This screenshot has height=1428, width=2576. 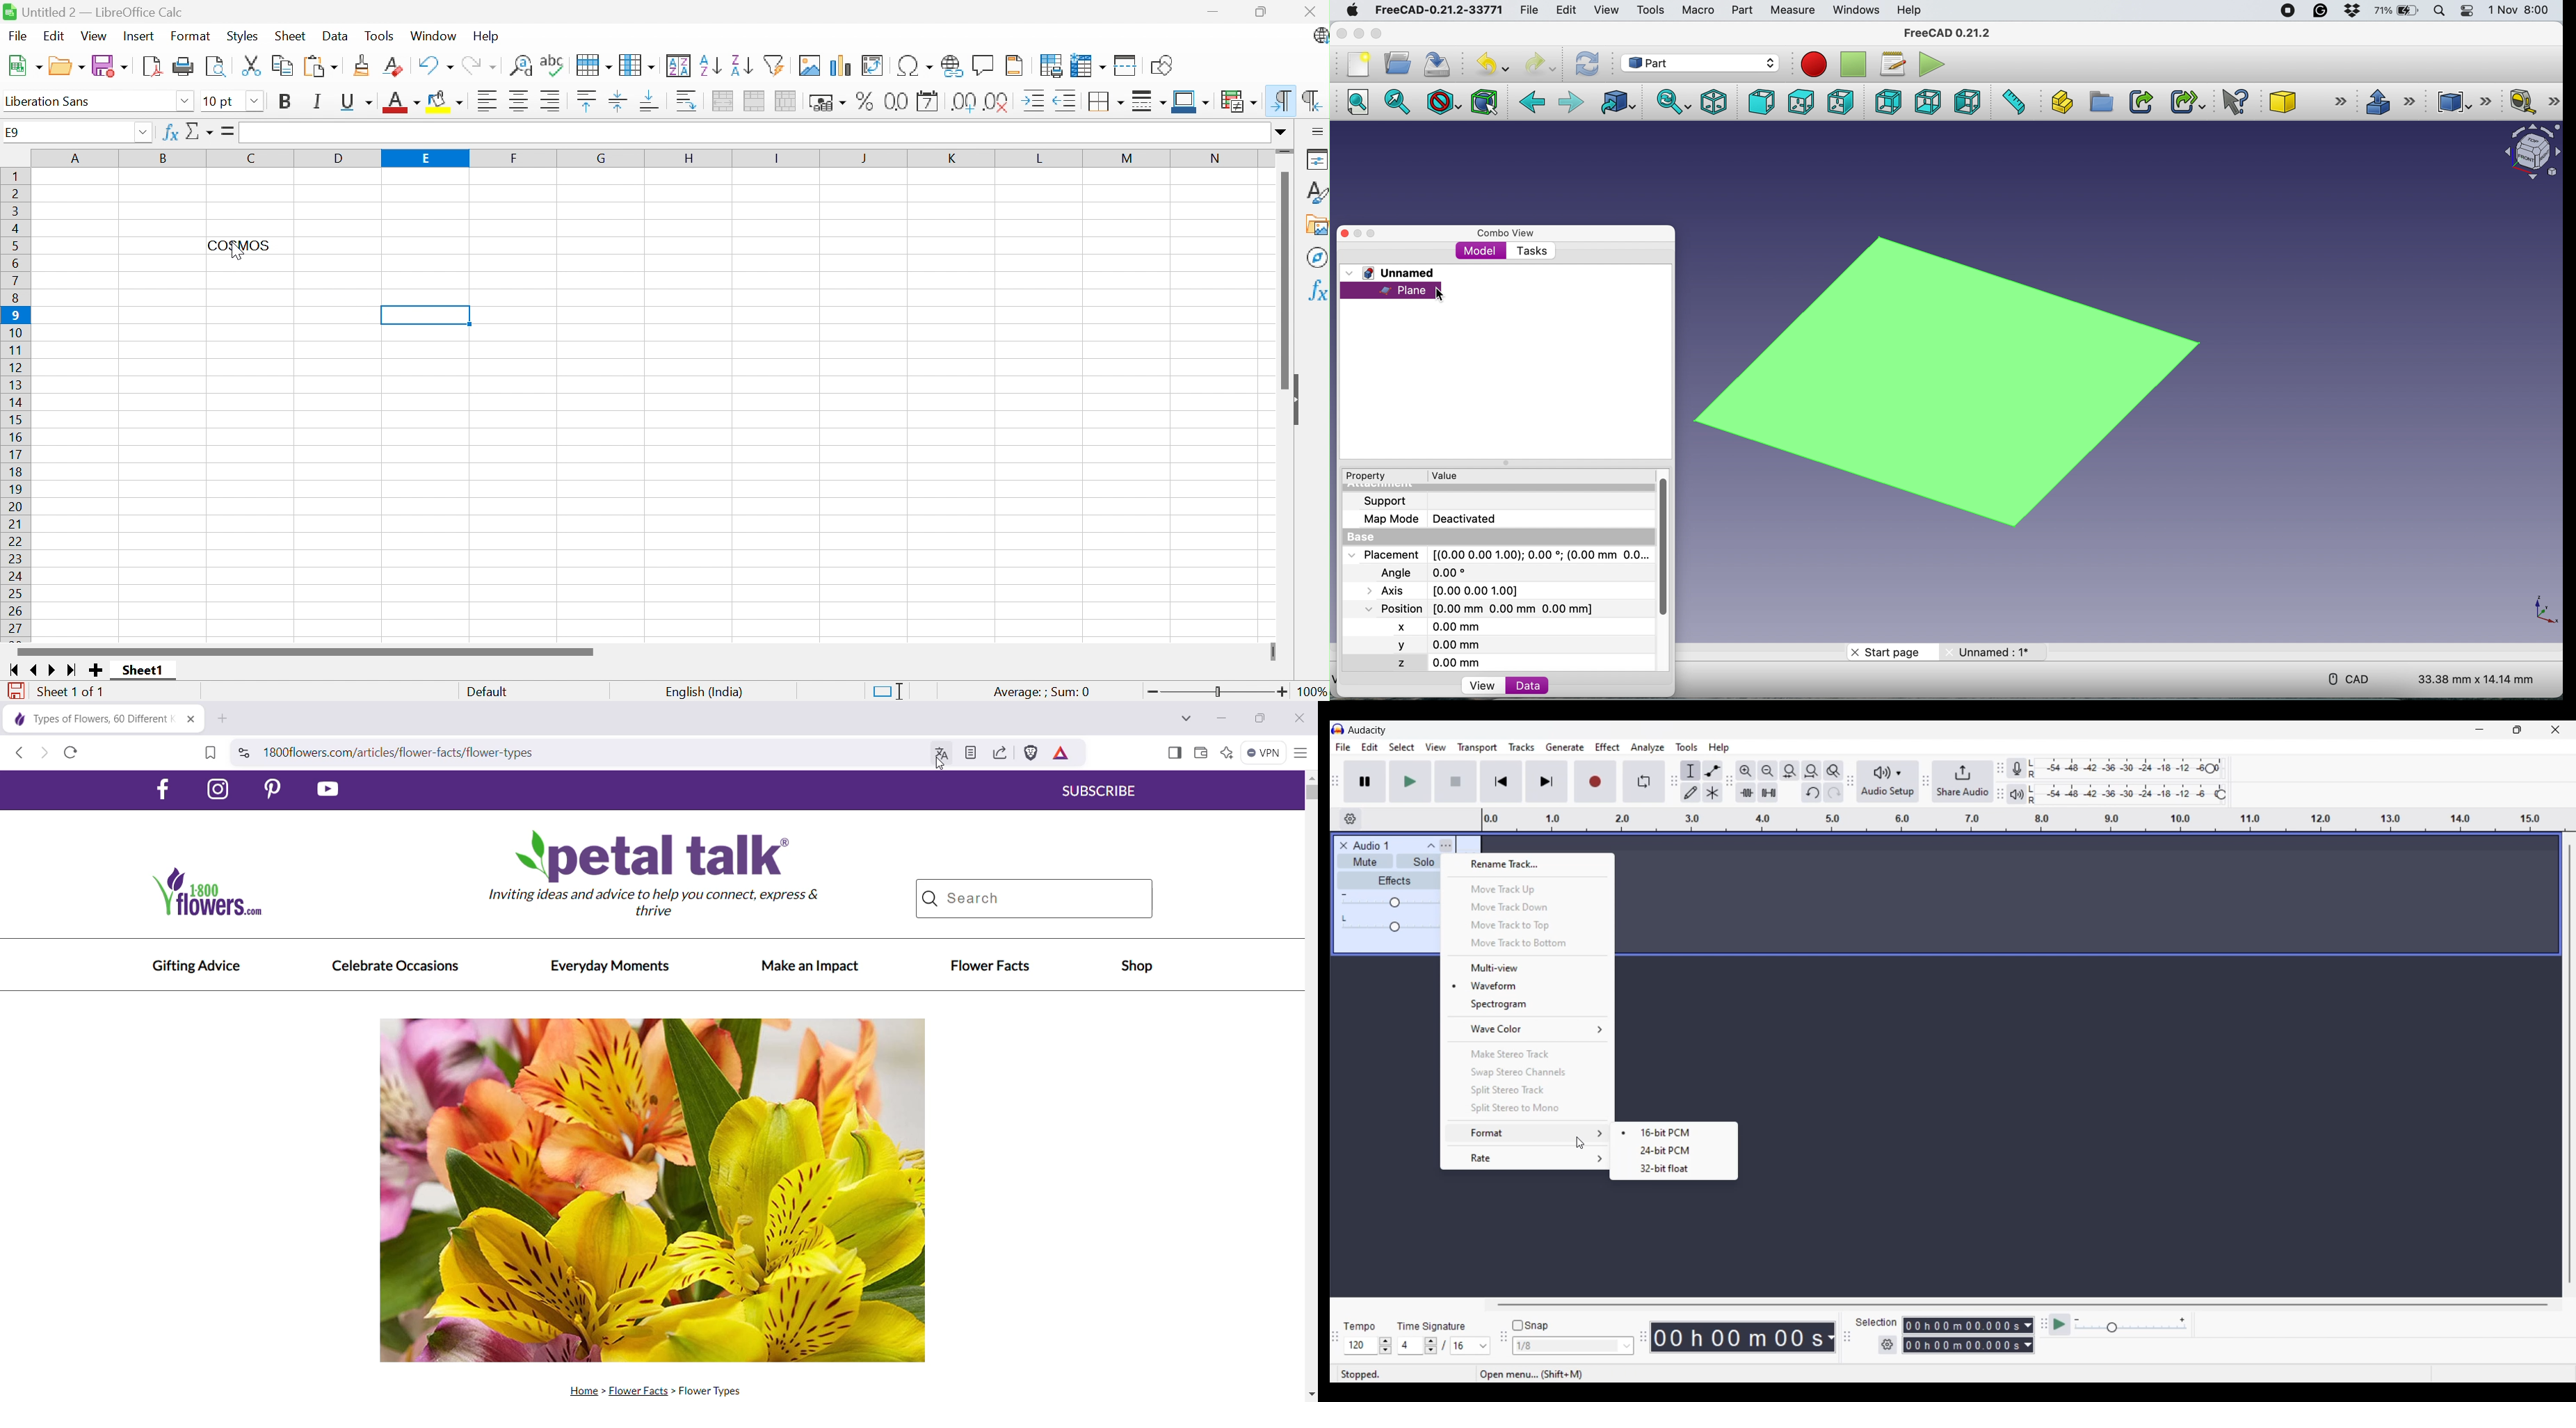 What do you see at coordinates (572, 753) in the screenshot?
I see `Search Brave or type a URL` at bounding box center [572, 753].